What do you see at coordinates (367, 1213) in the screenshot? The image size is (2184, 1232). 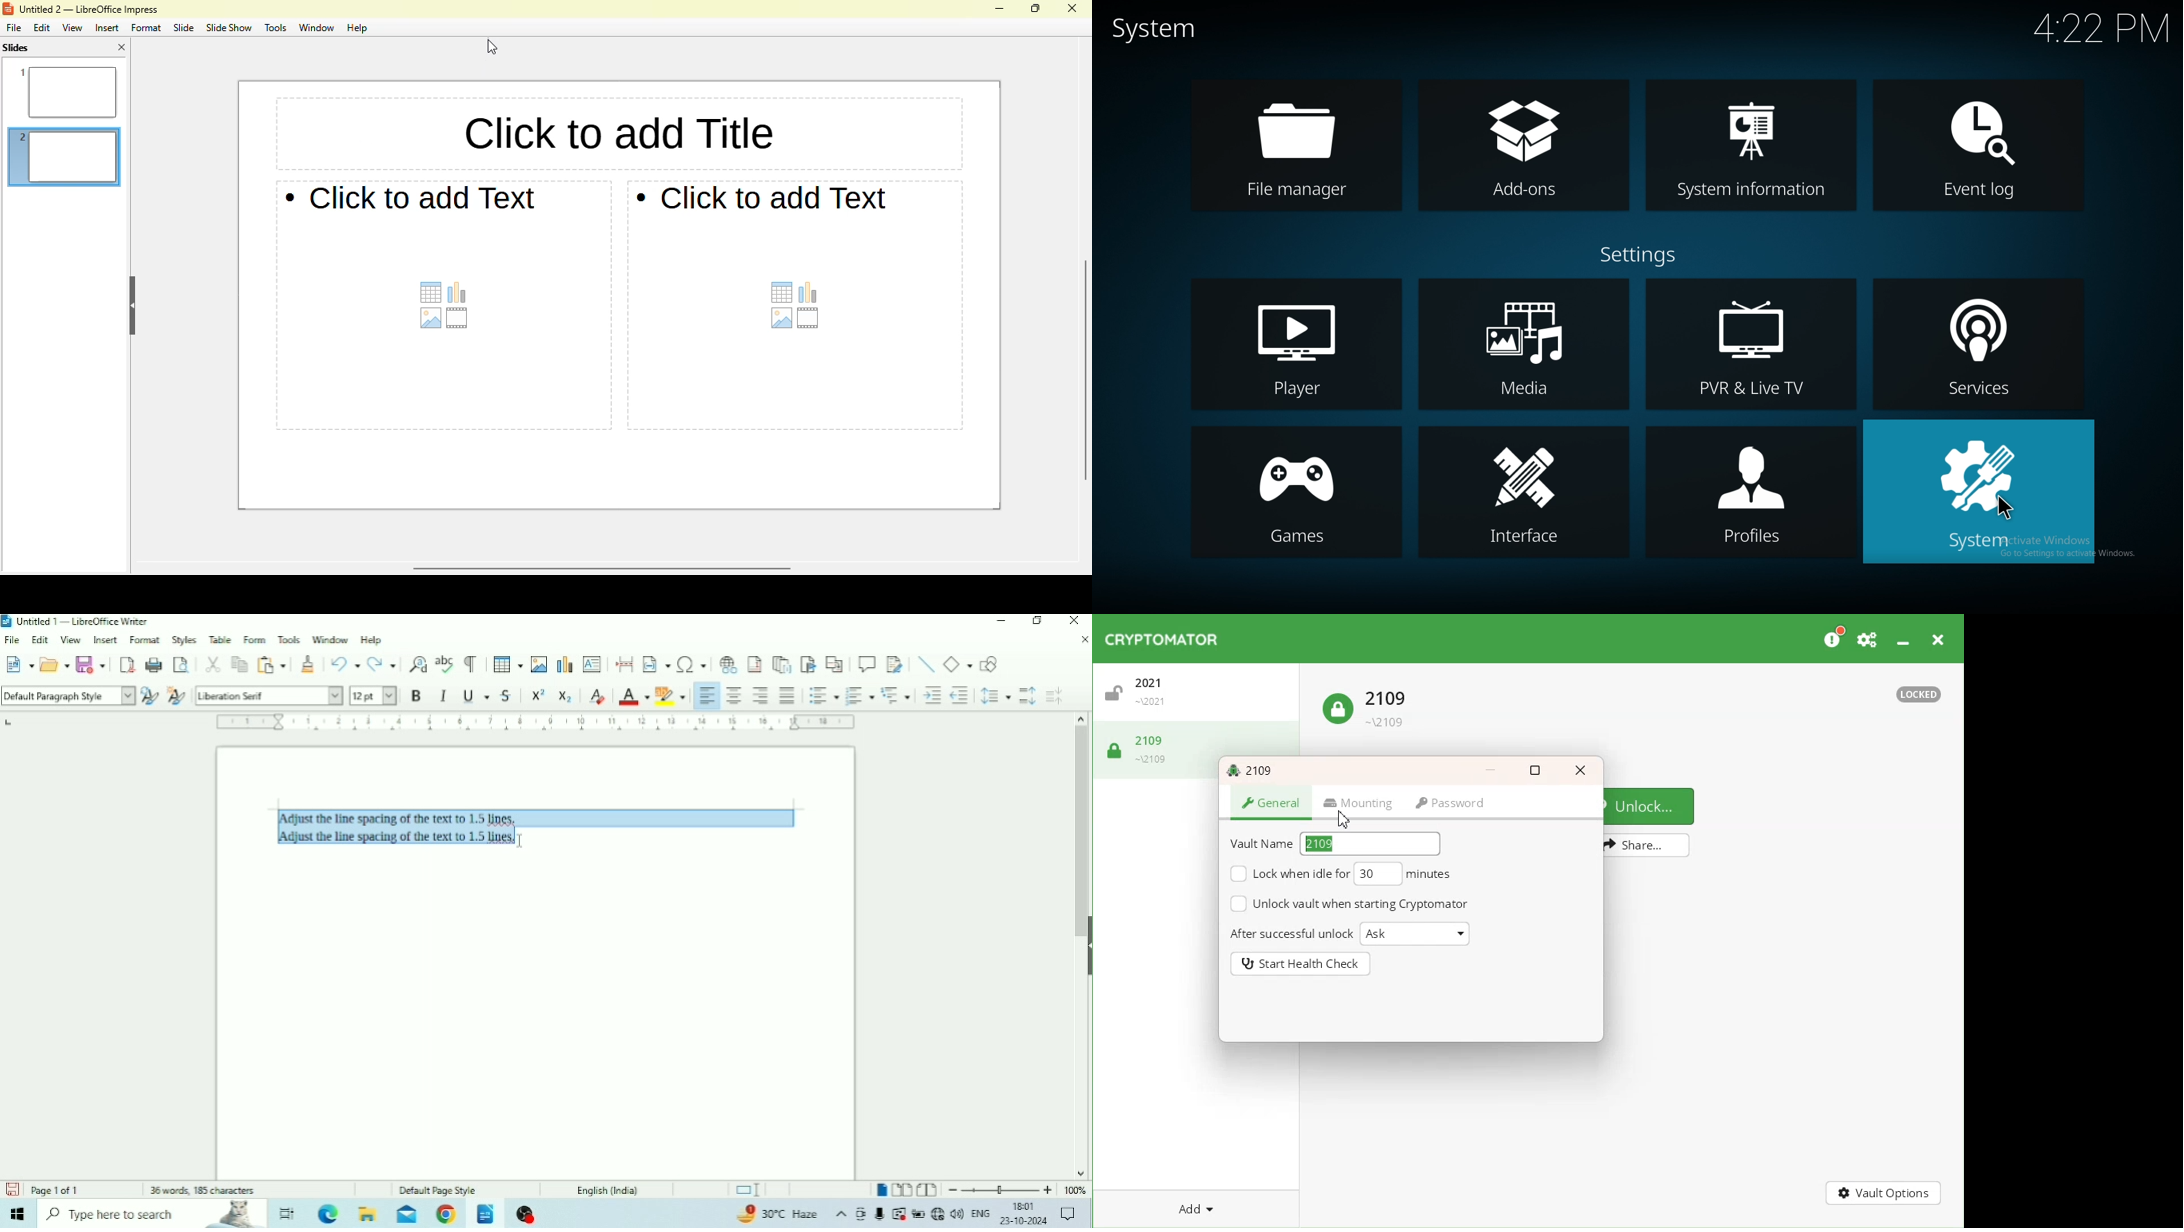 I see `File Explorer` at bounding box center [367, 1213].